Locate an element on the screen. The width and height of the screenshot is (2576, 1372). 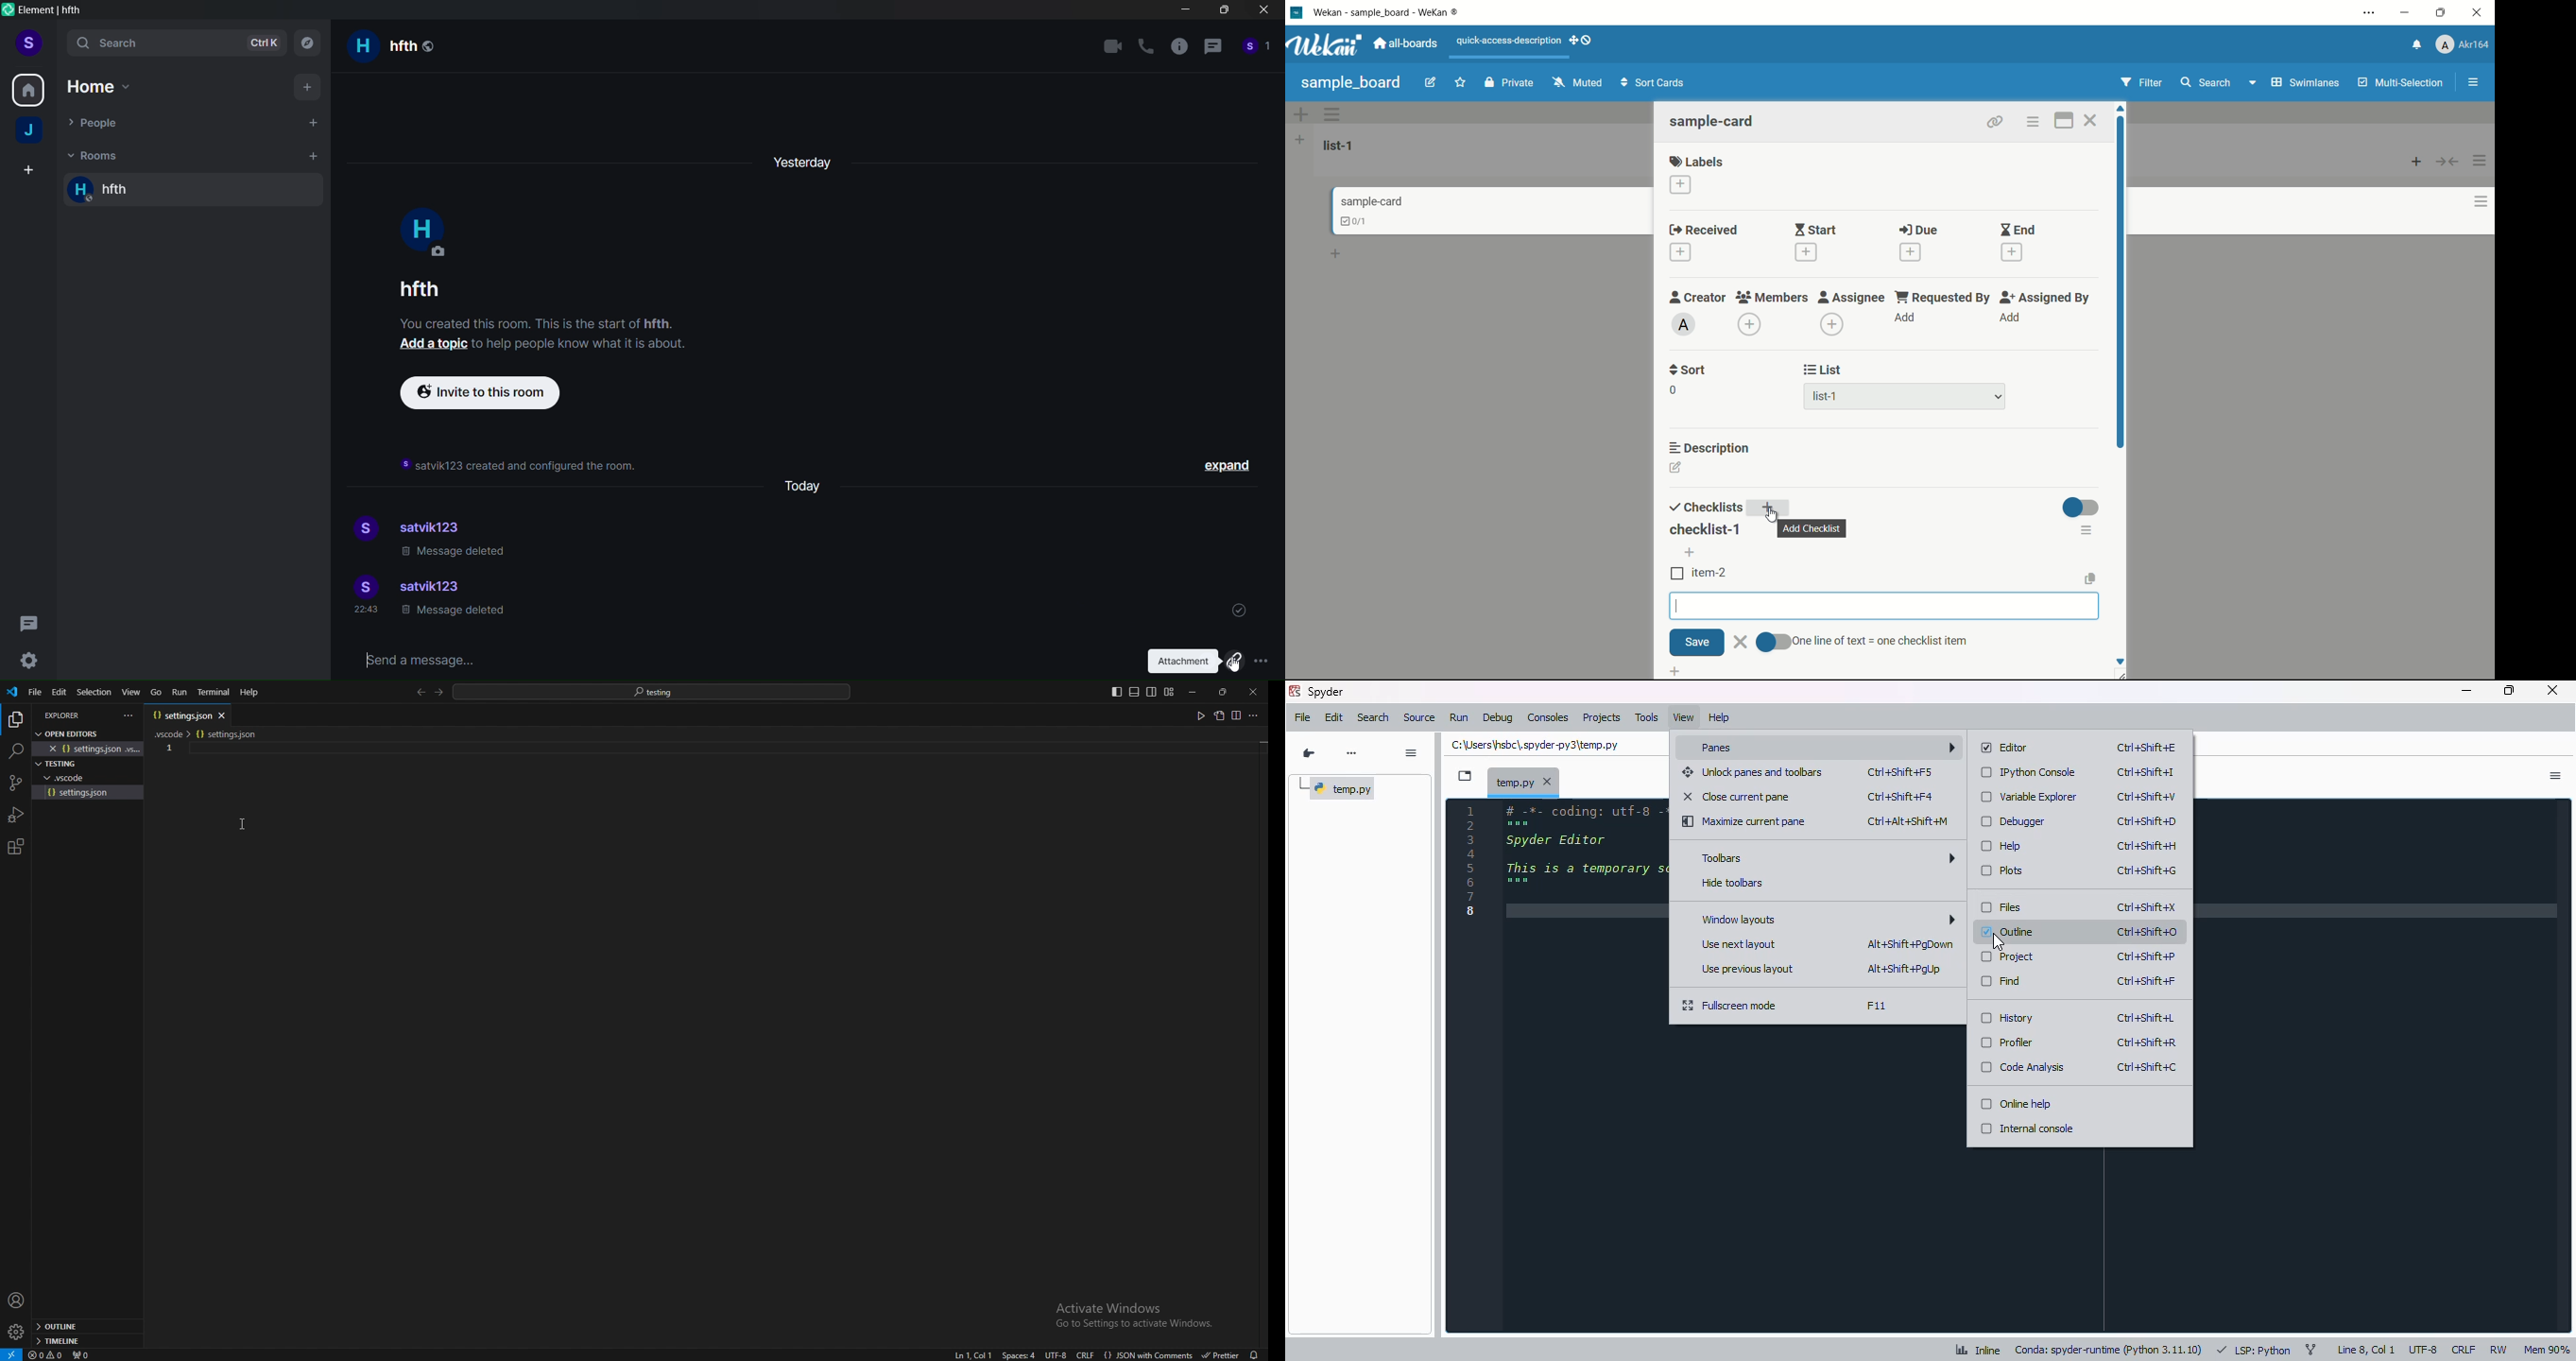
run and debug is located at coordinates (17, 815).